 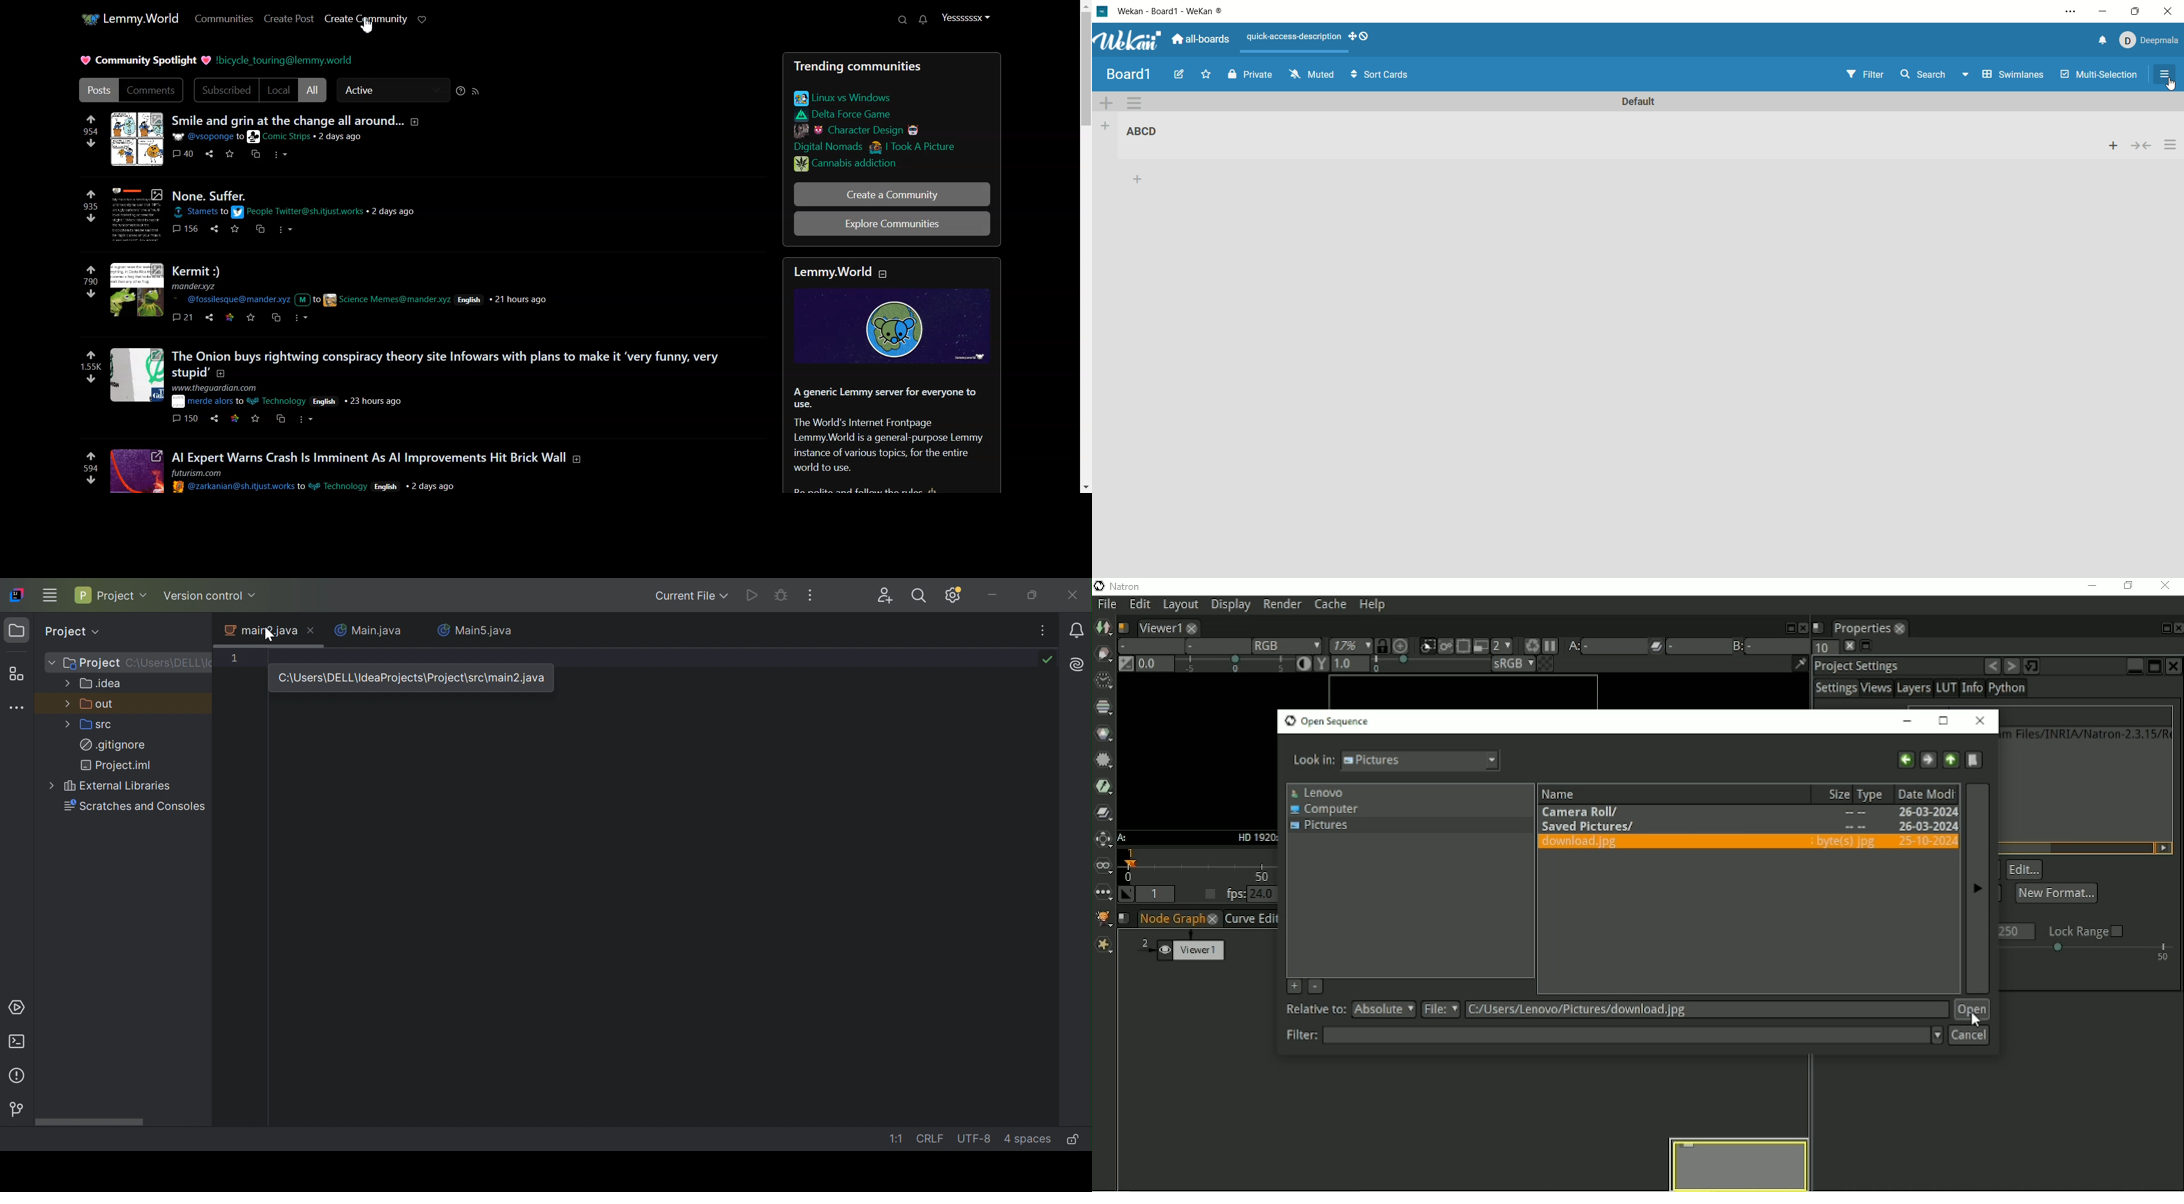 I want to click on Create a Community, so click(x=862, y=195).